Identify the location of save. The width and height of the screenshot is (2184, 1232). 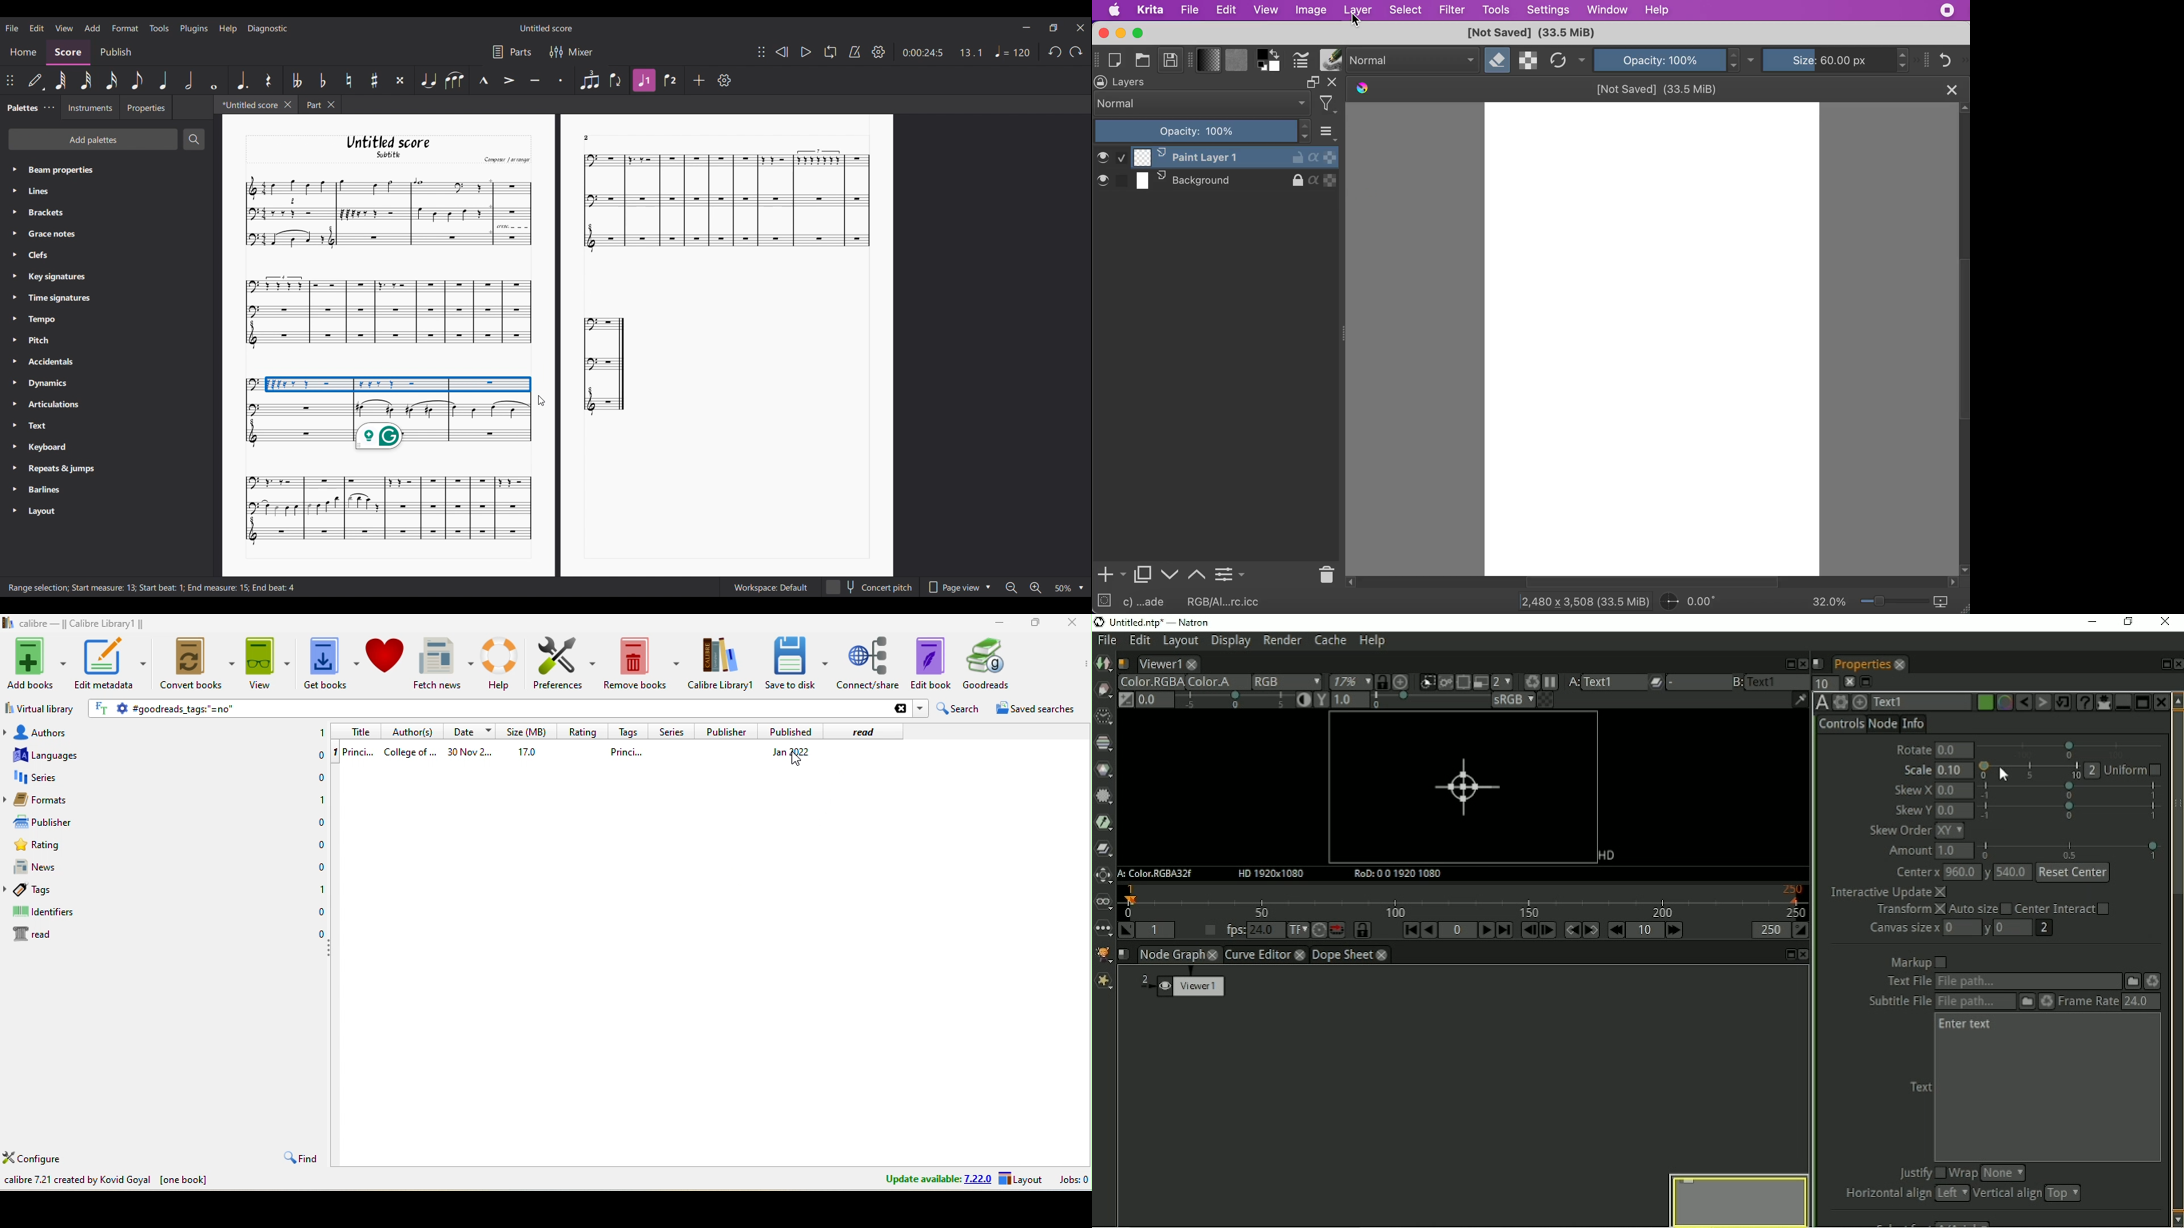
(1171, 62).